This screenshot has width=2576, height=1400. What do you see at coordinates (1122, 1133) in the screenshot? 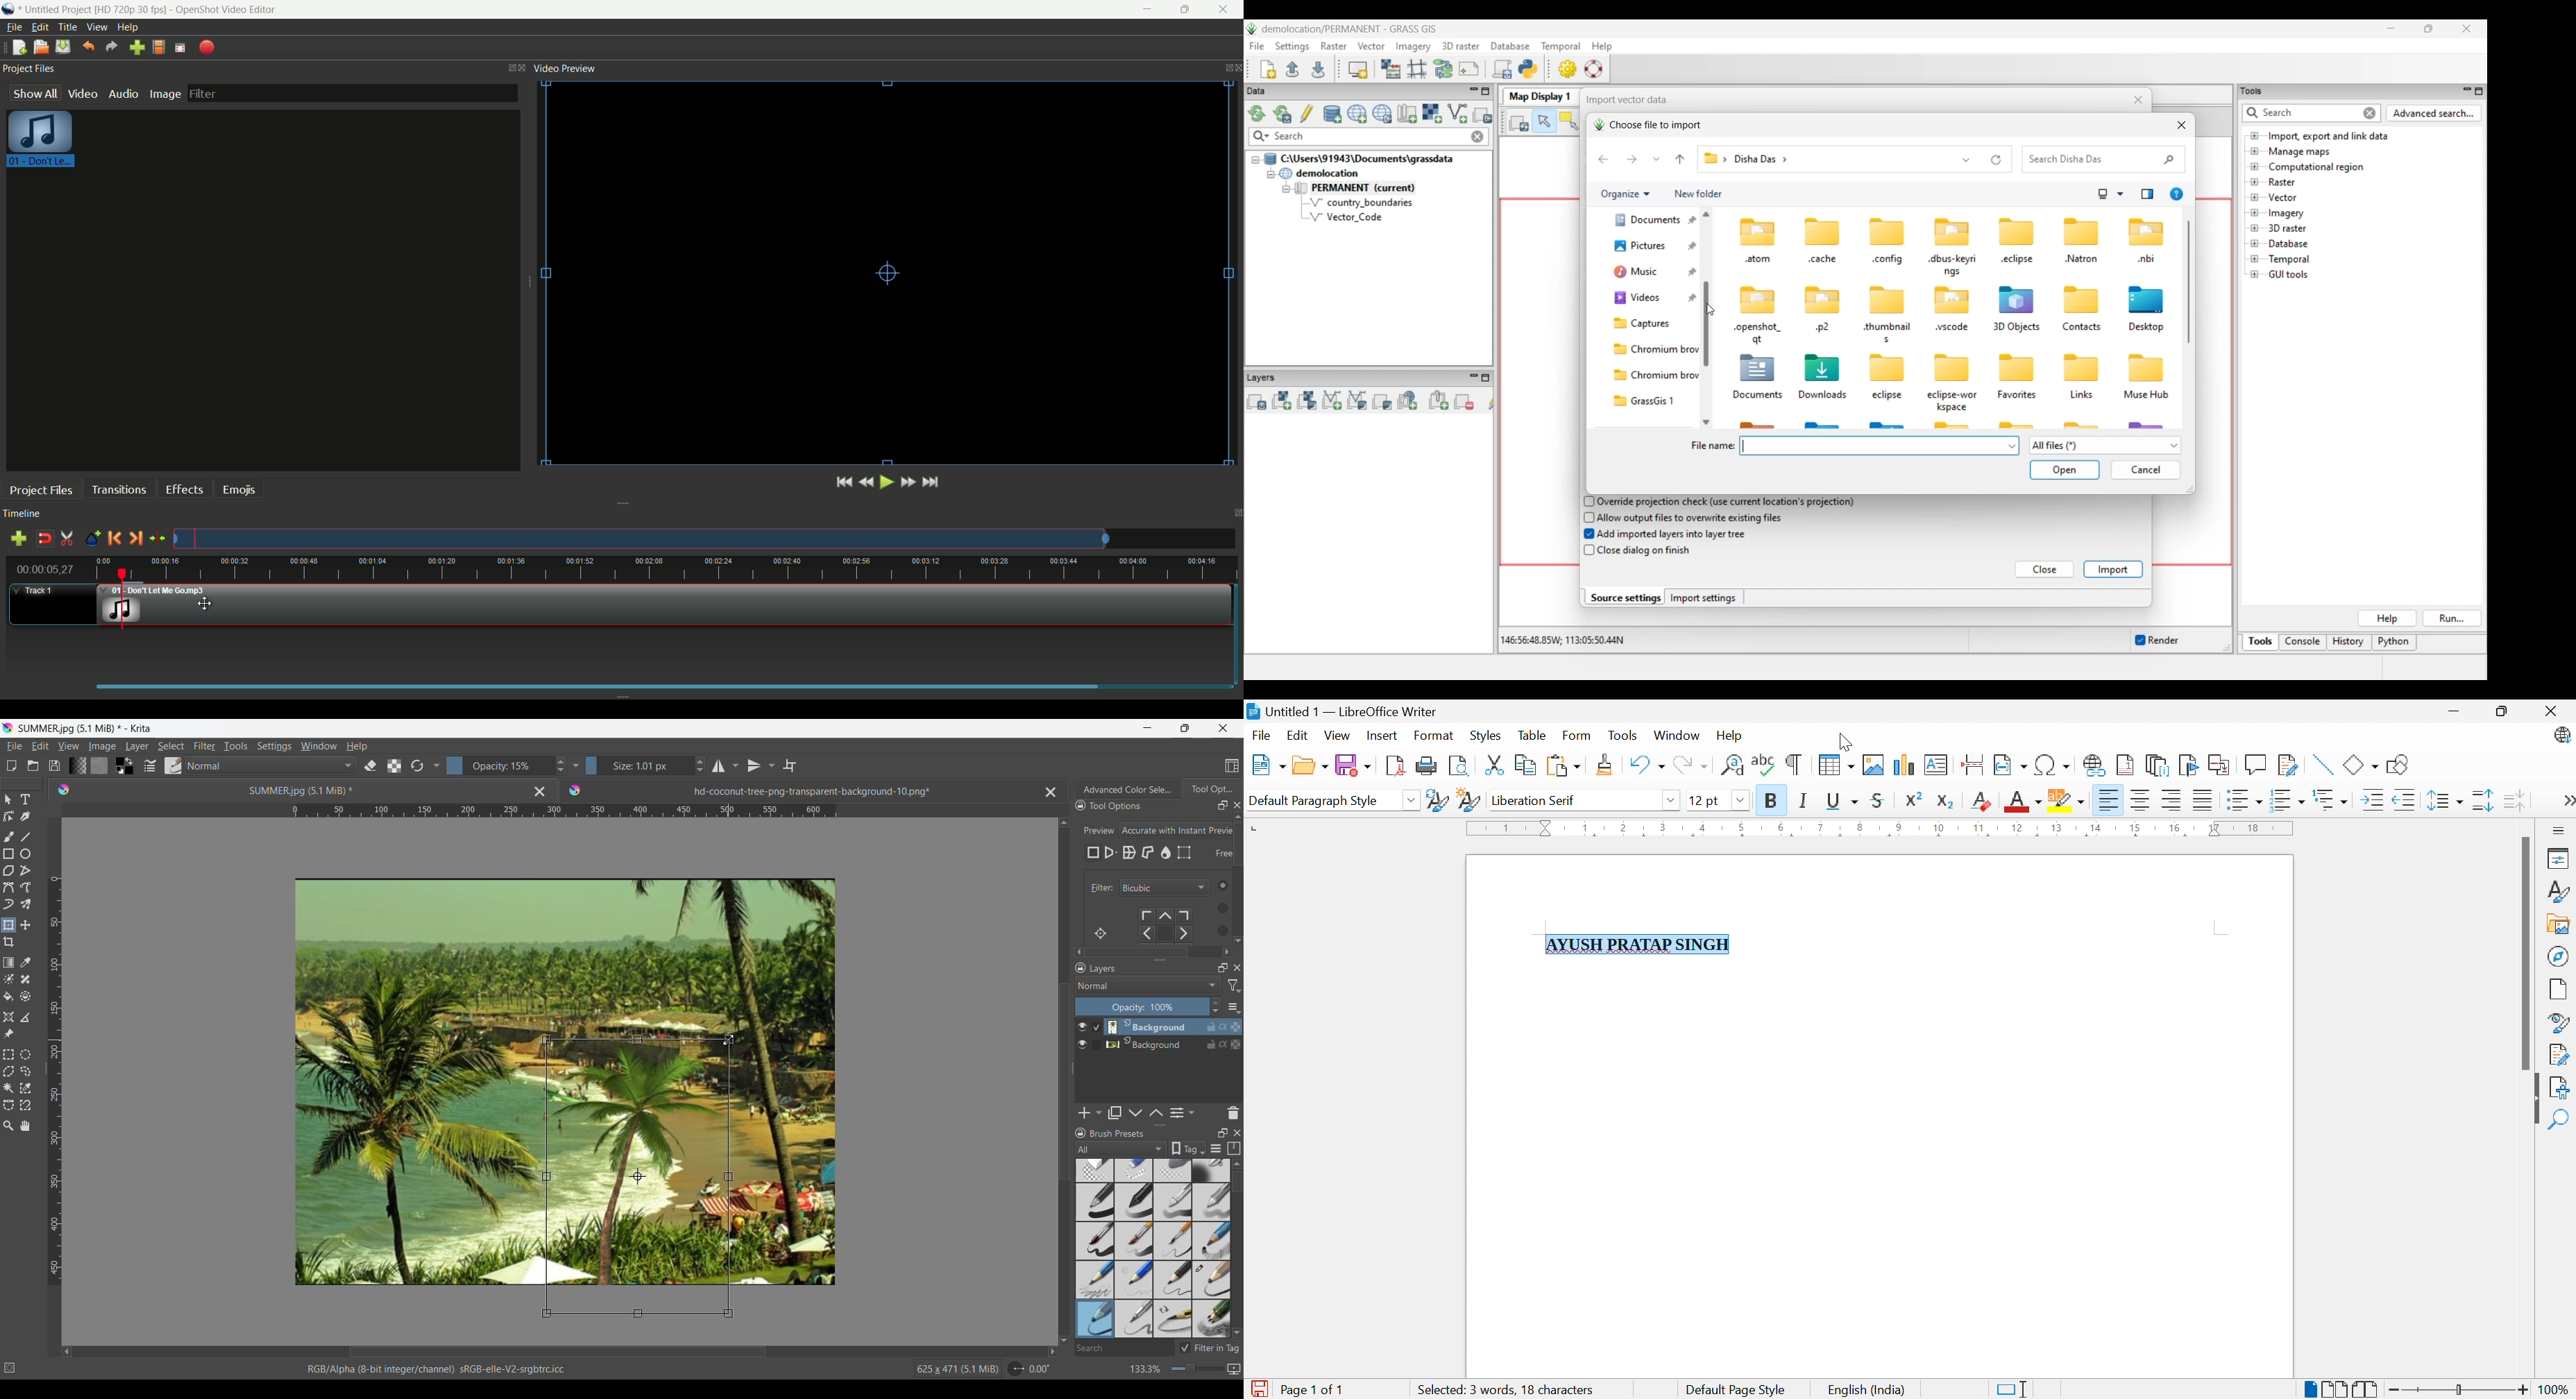
I see `Brush Presets` at bounding box center [1122, 1133].